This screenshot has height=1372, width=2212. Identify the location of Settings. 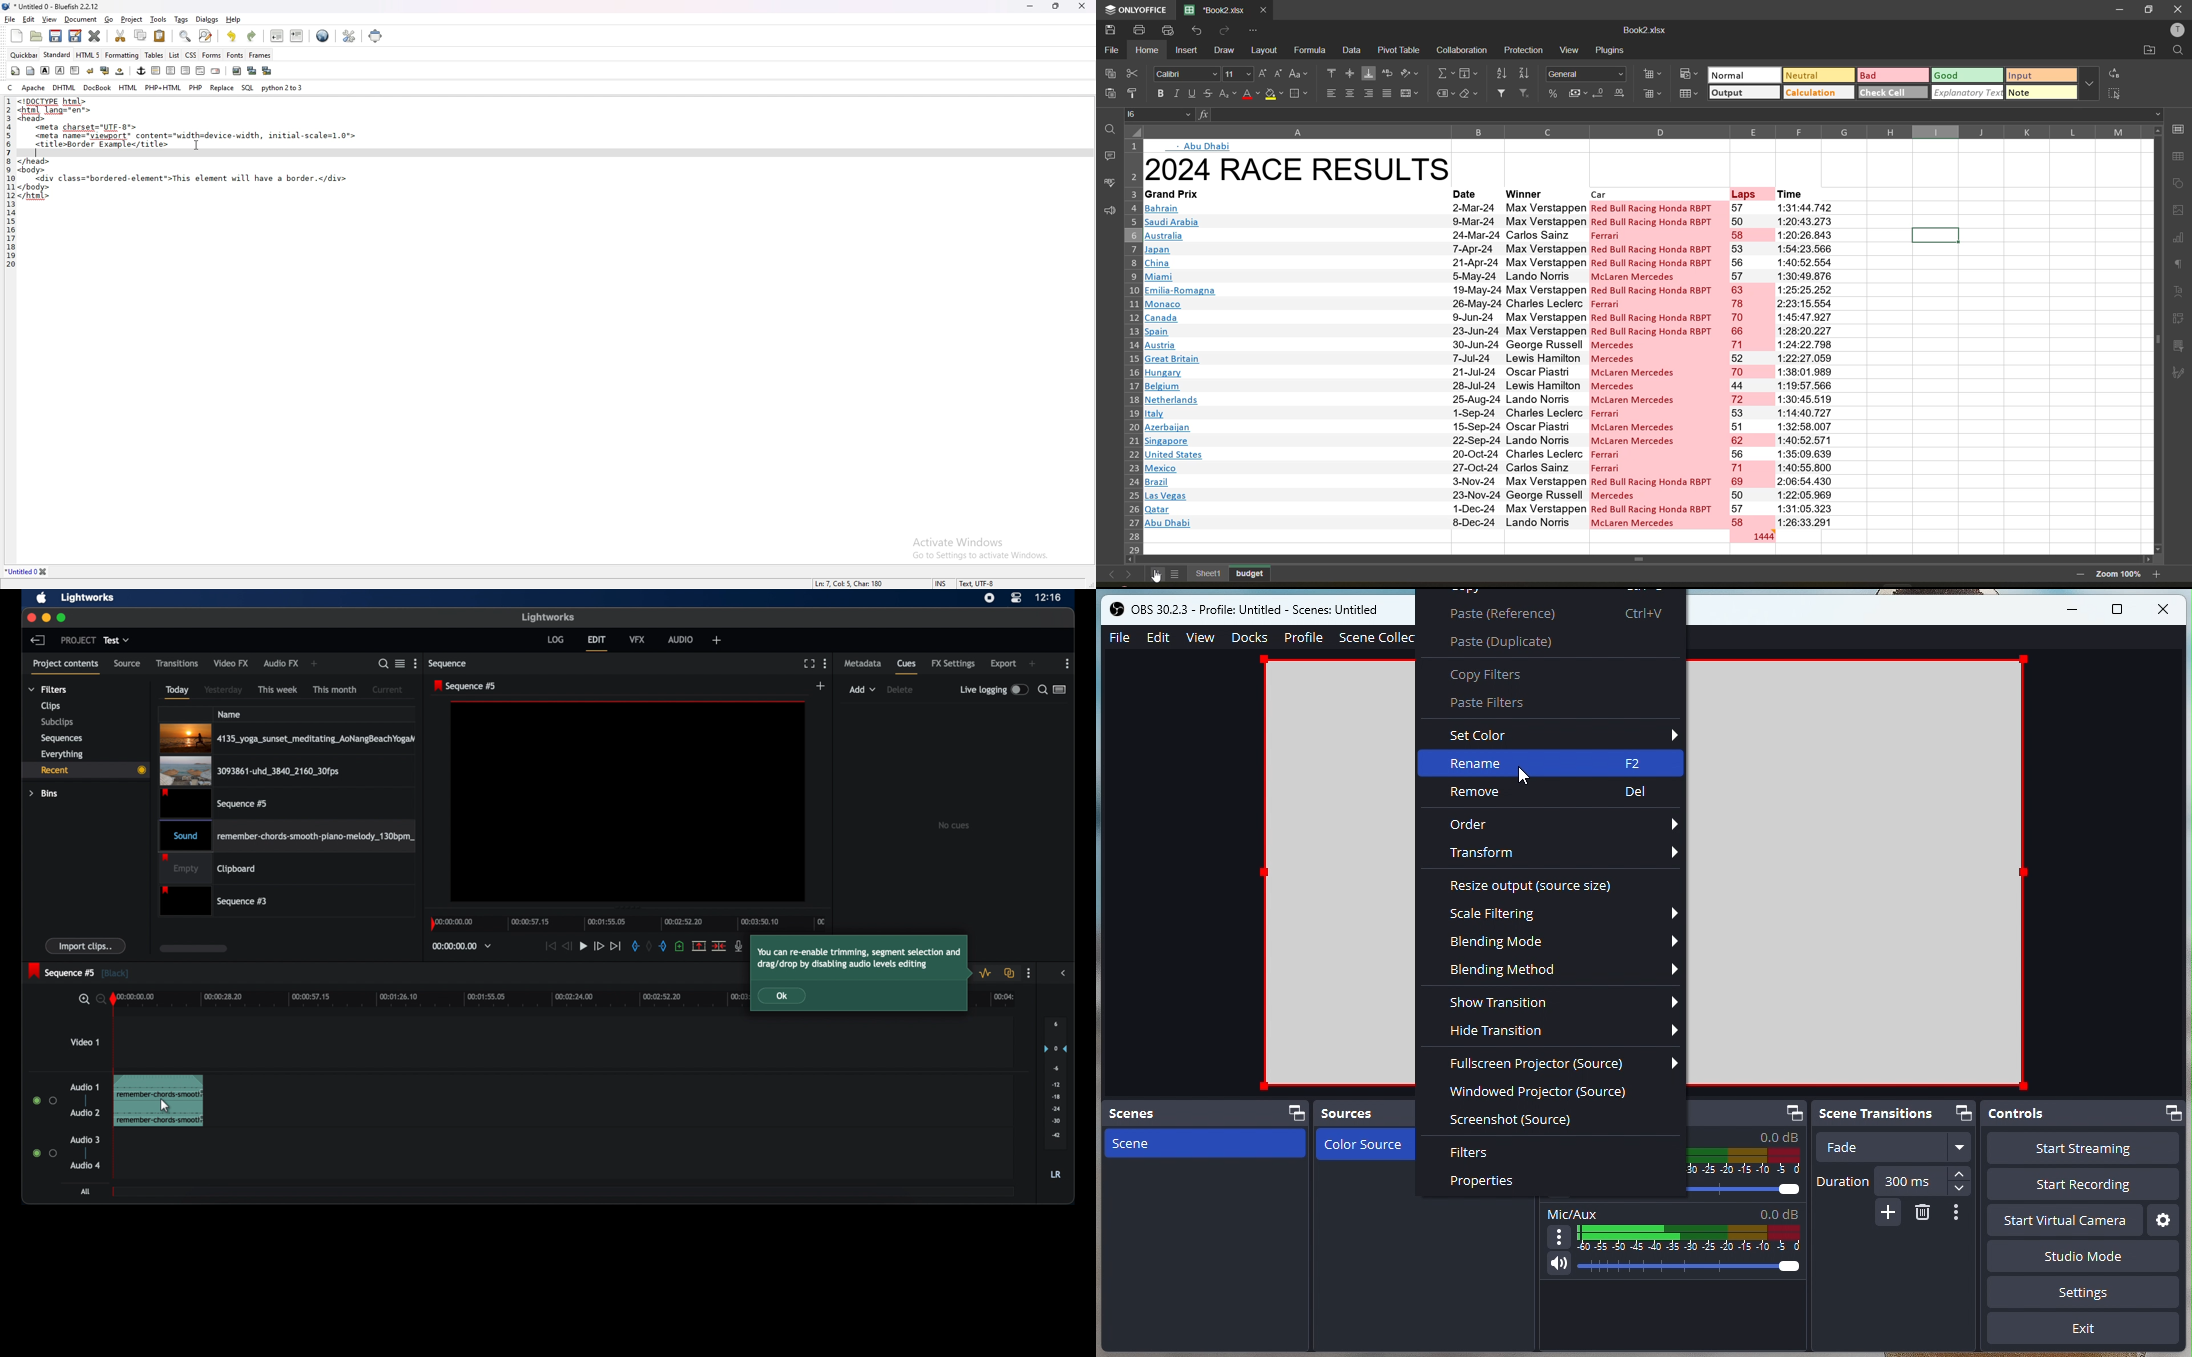
(2162, 1219).